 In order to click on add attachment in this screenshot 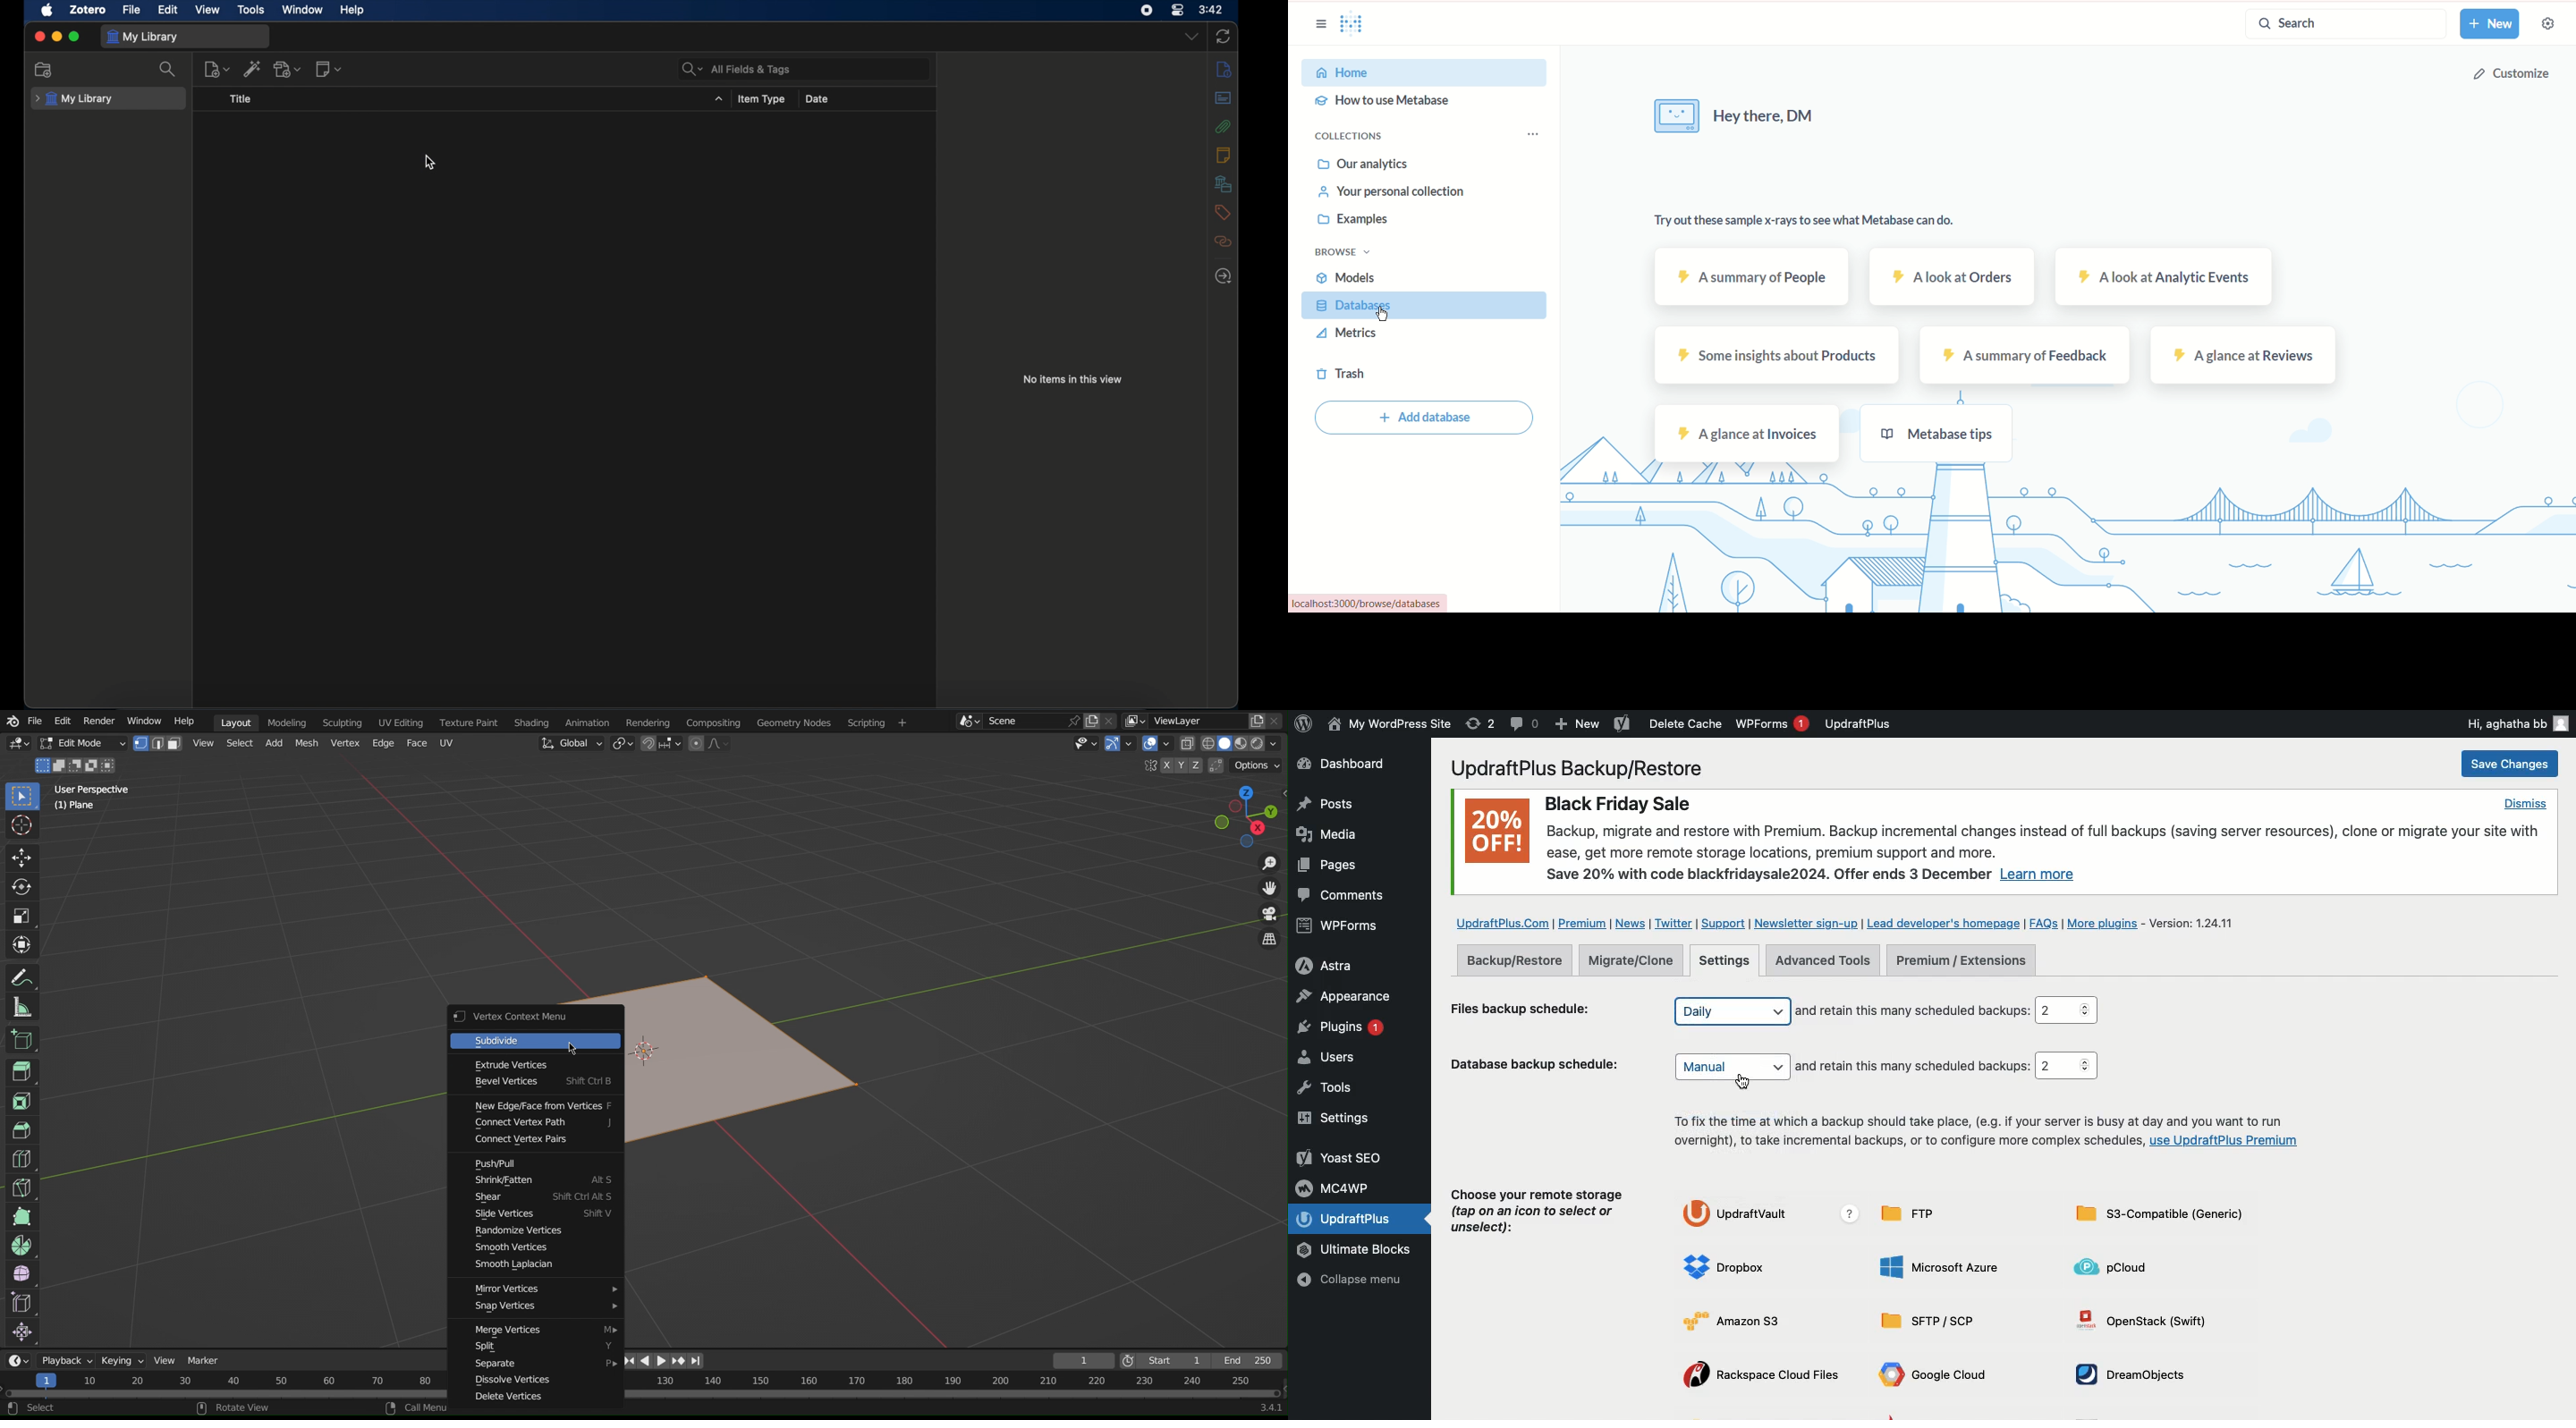, I will do `click(288, 69)`.